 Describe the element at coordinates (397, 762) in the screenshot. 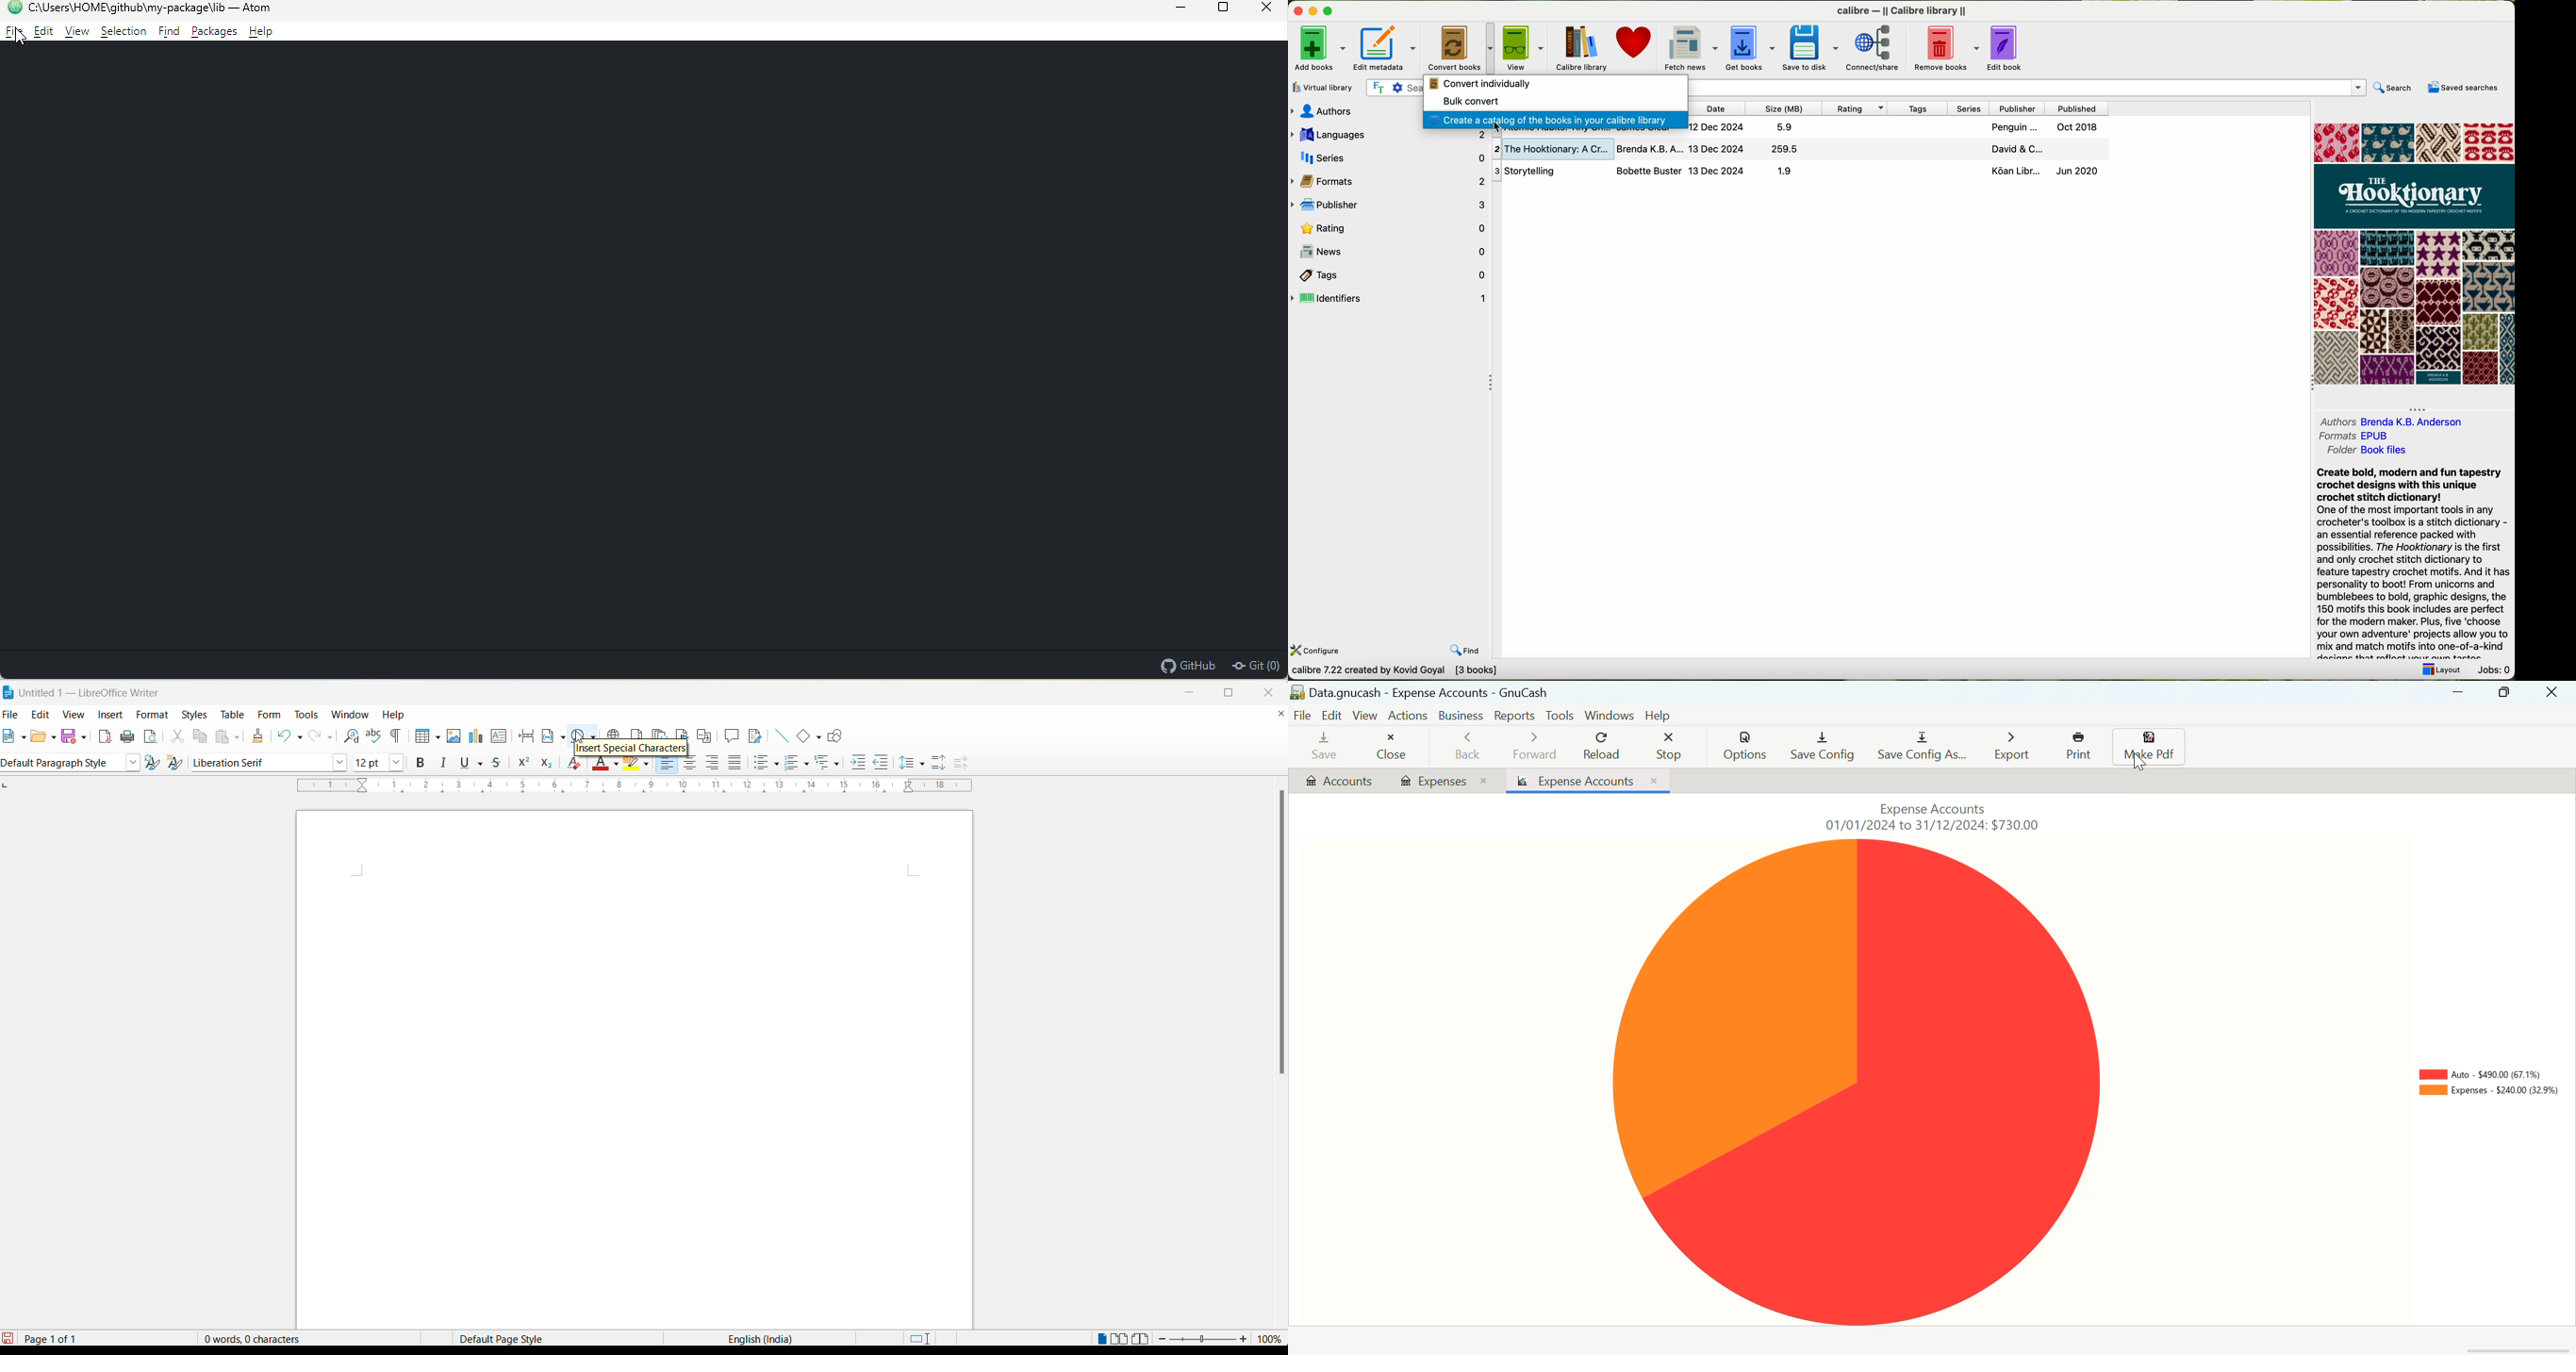

I see `font size options` at that location.